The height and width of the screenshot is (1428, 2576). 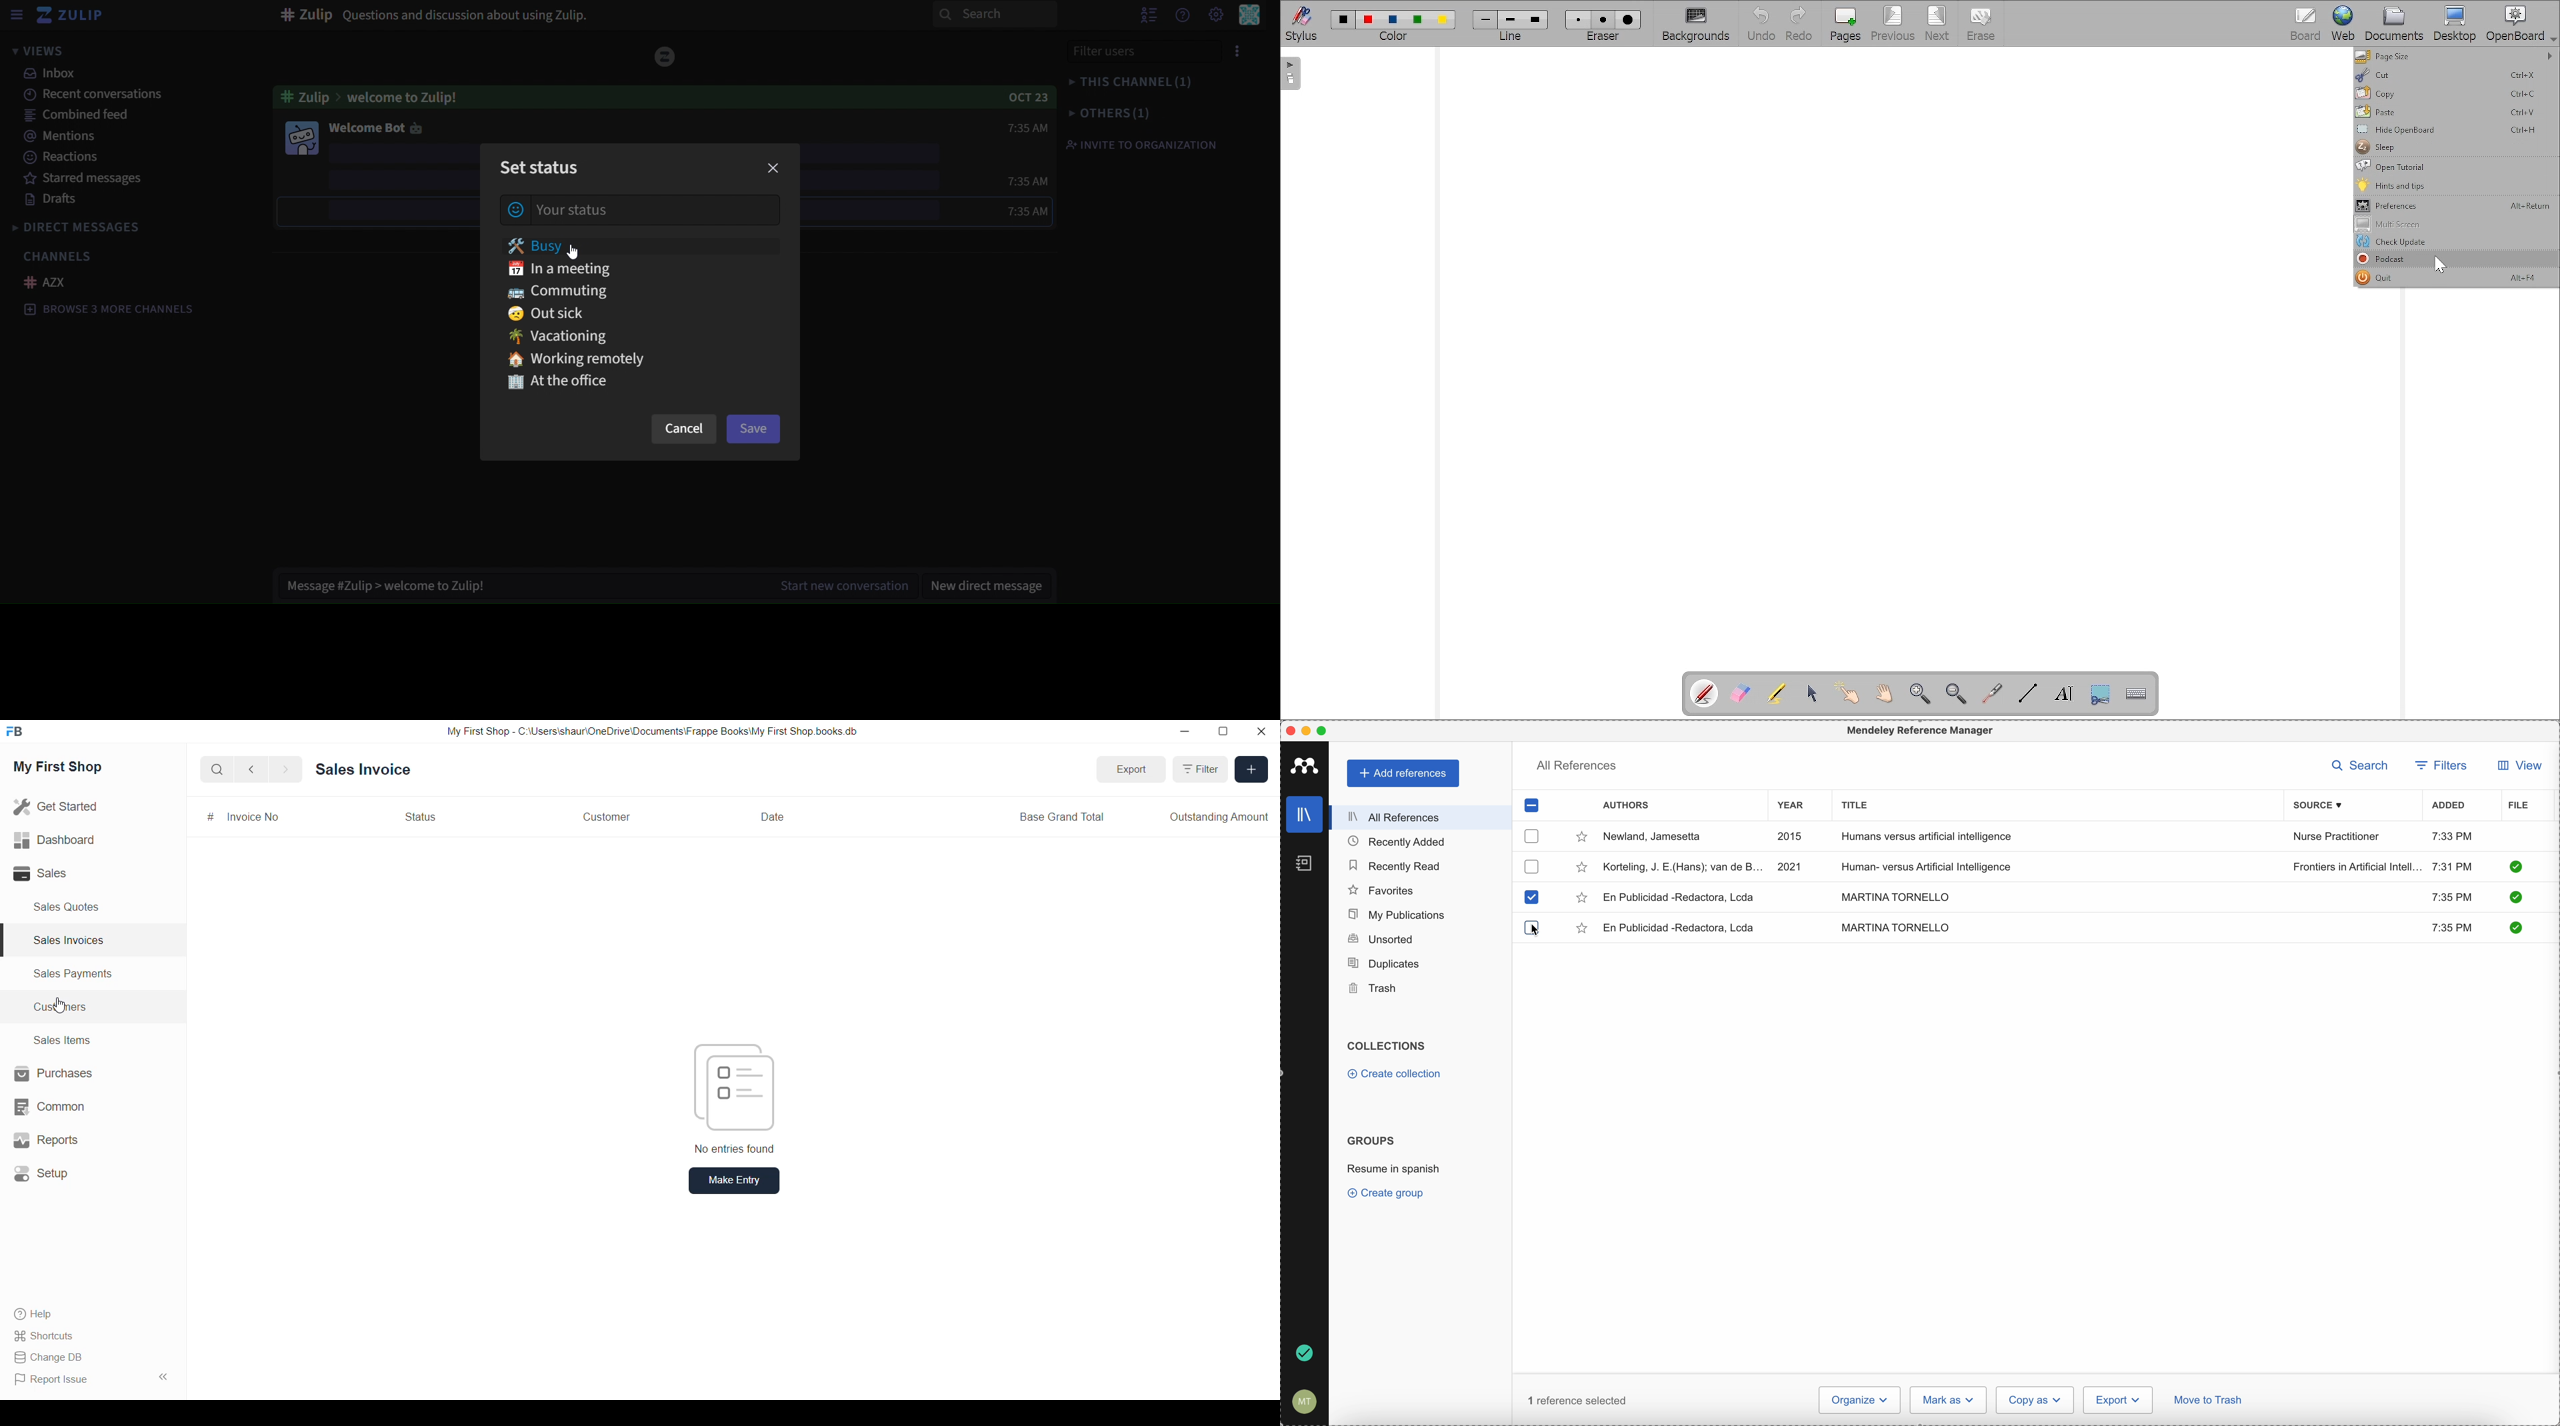 I want to click on cursor, so click(x=64, y=1008).